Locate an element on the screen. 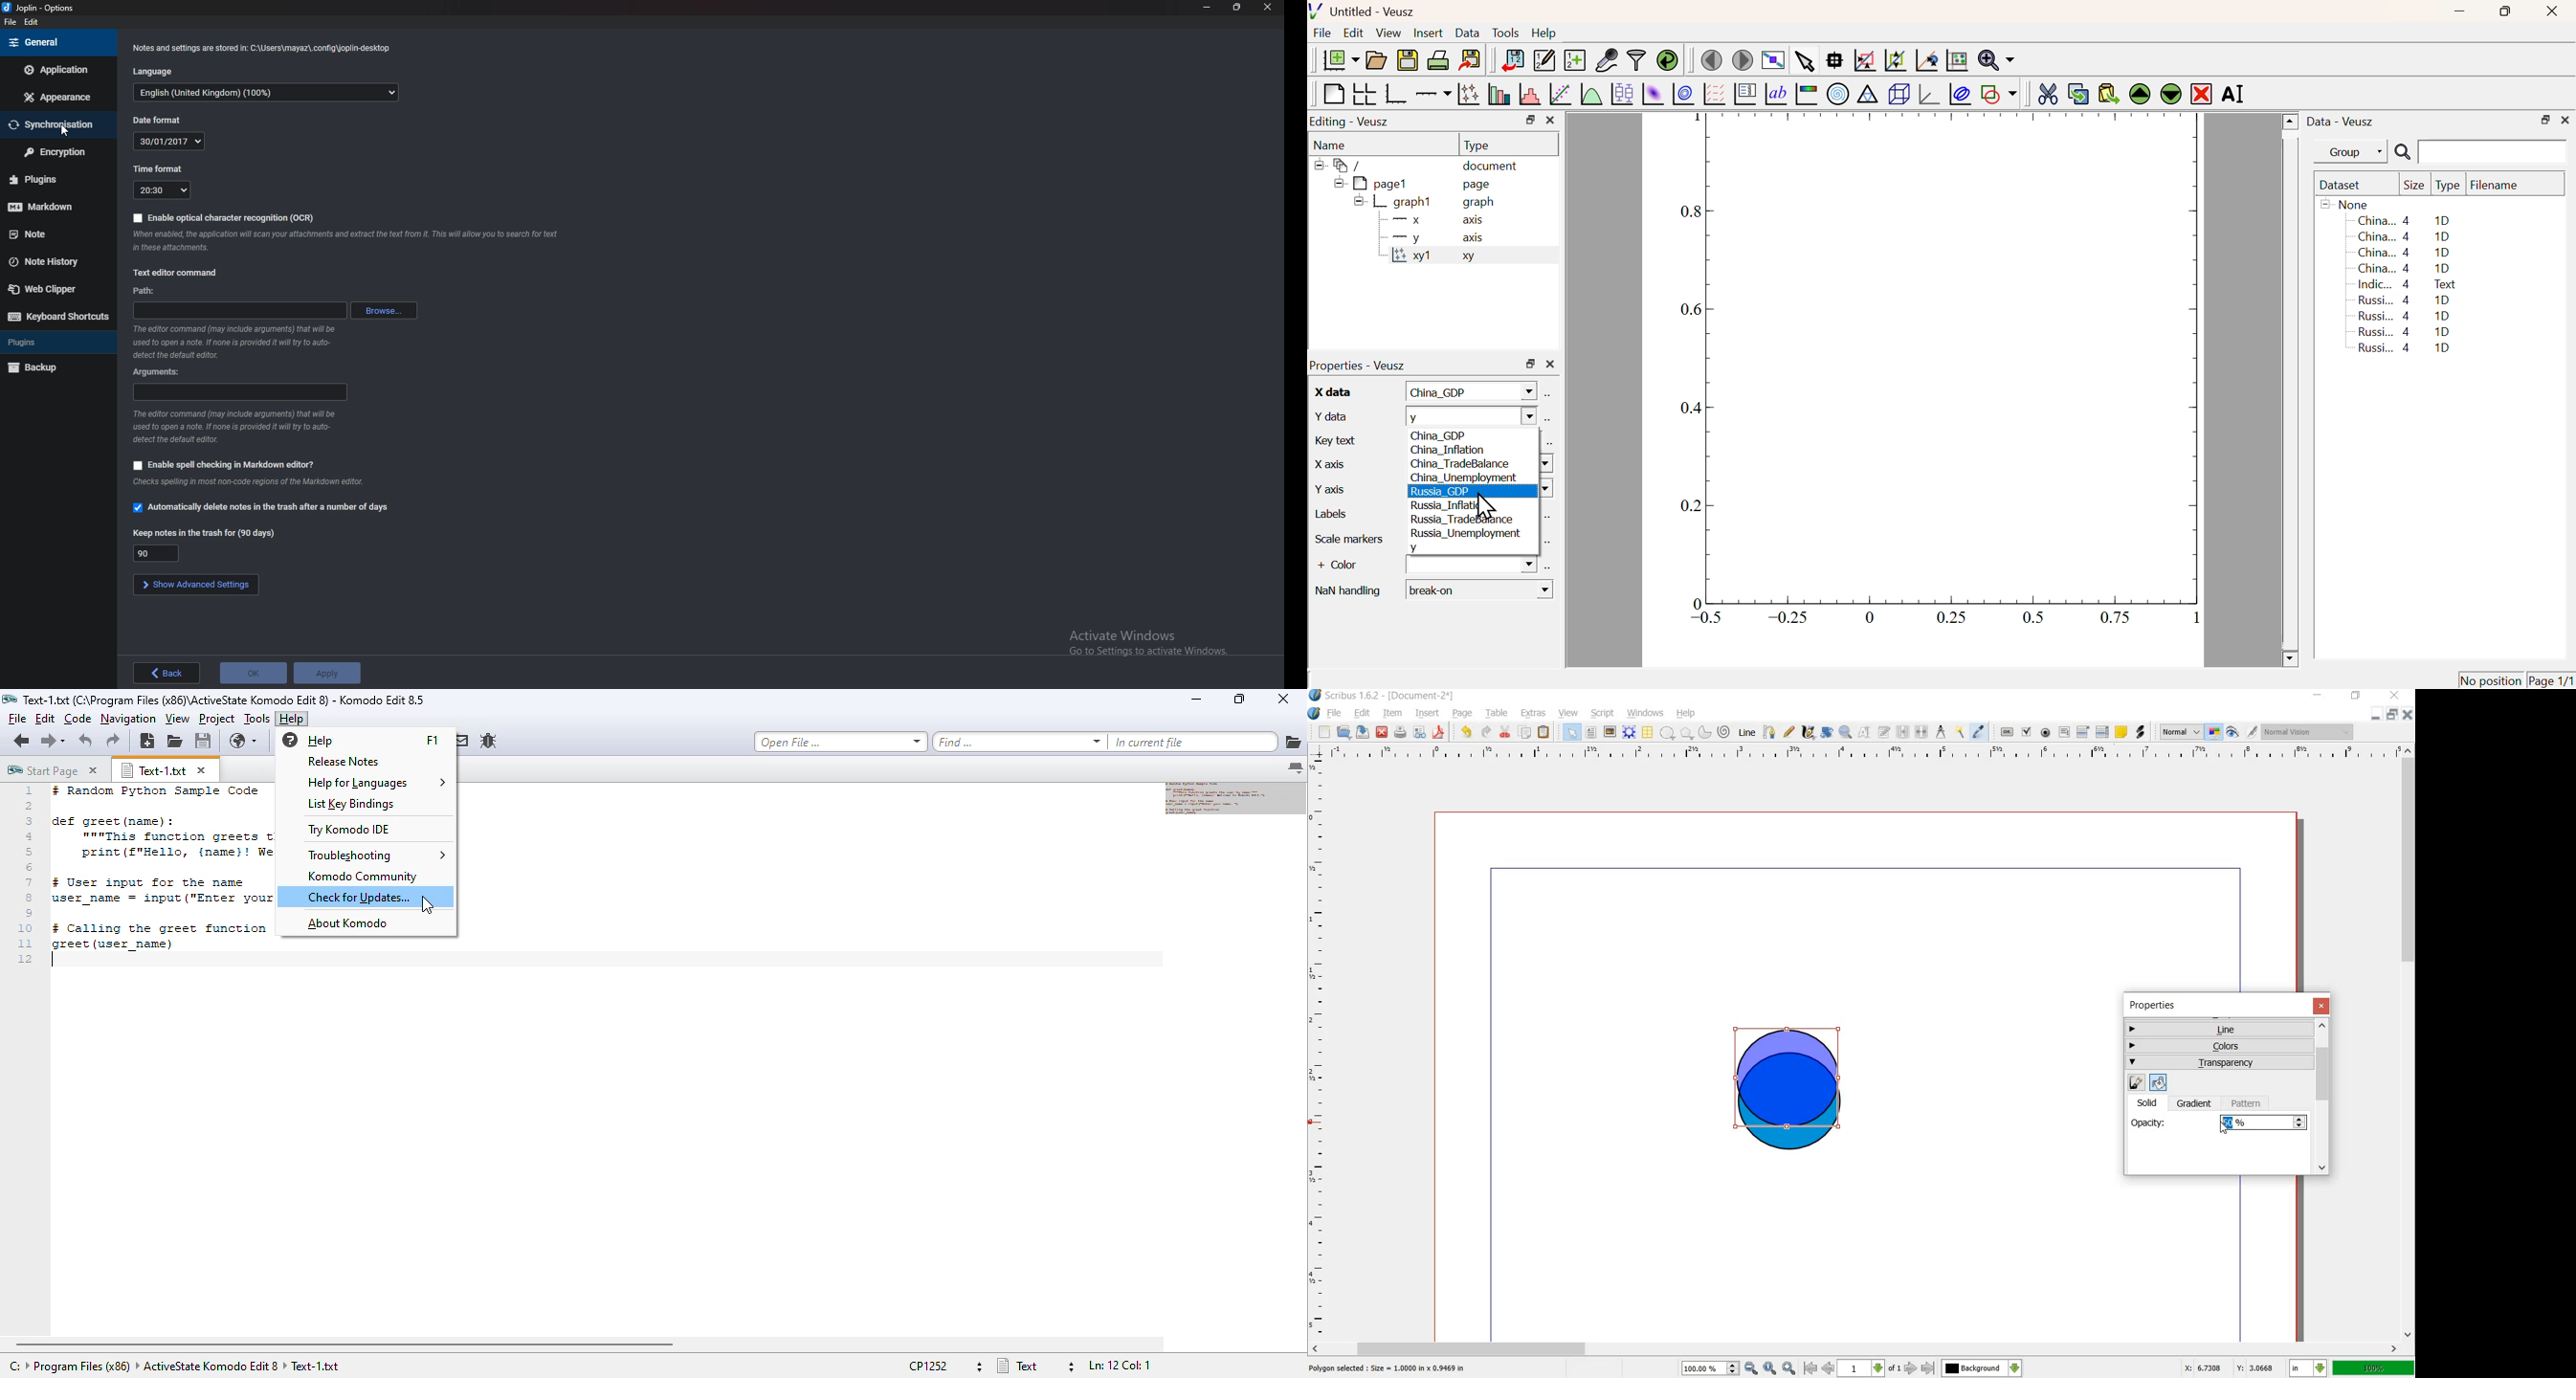  China_TradeBalance is located at coordinates (1459, 465).